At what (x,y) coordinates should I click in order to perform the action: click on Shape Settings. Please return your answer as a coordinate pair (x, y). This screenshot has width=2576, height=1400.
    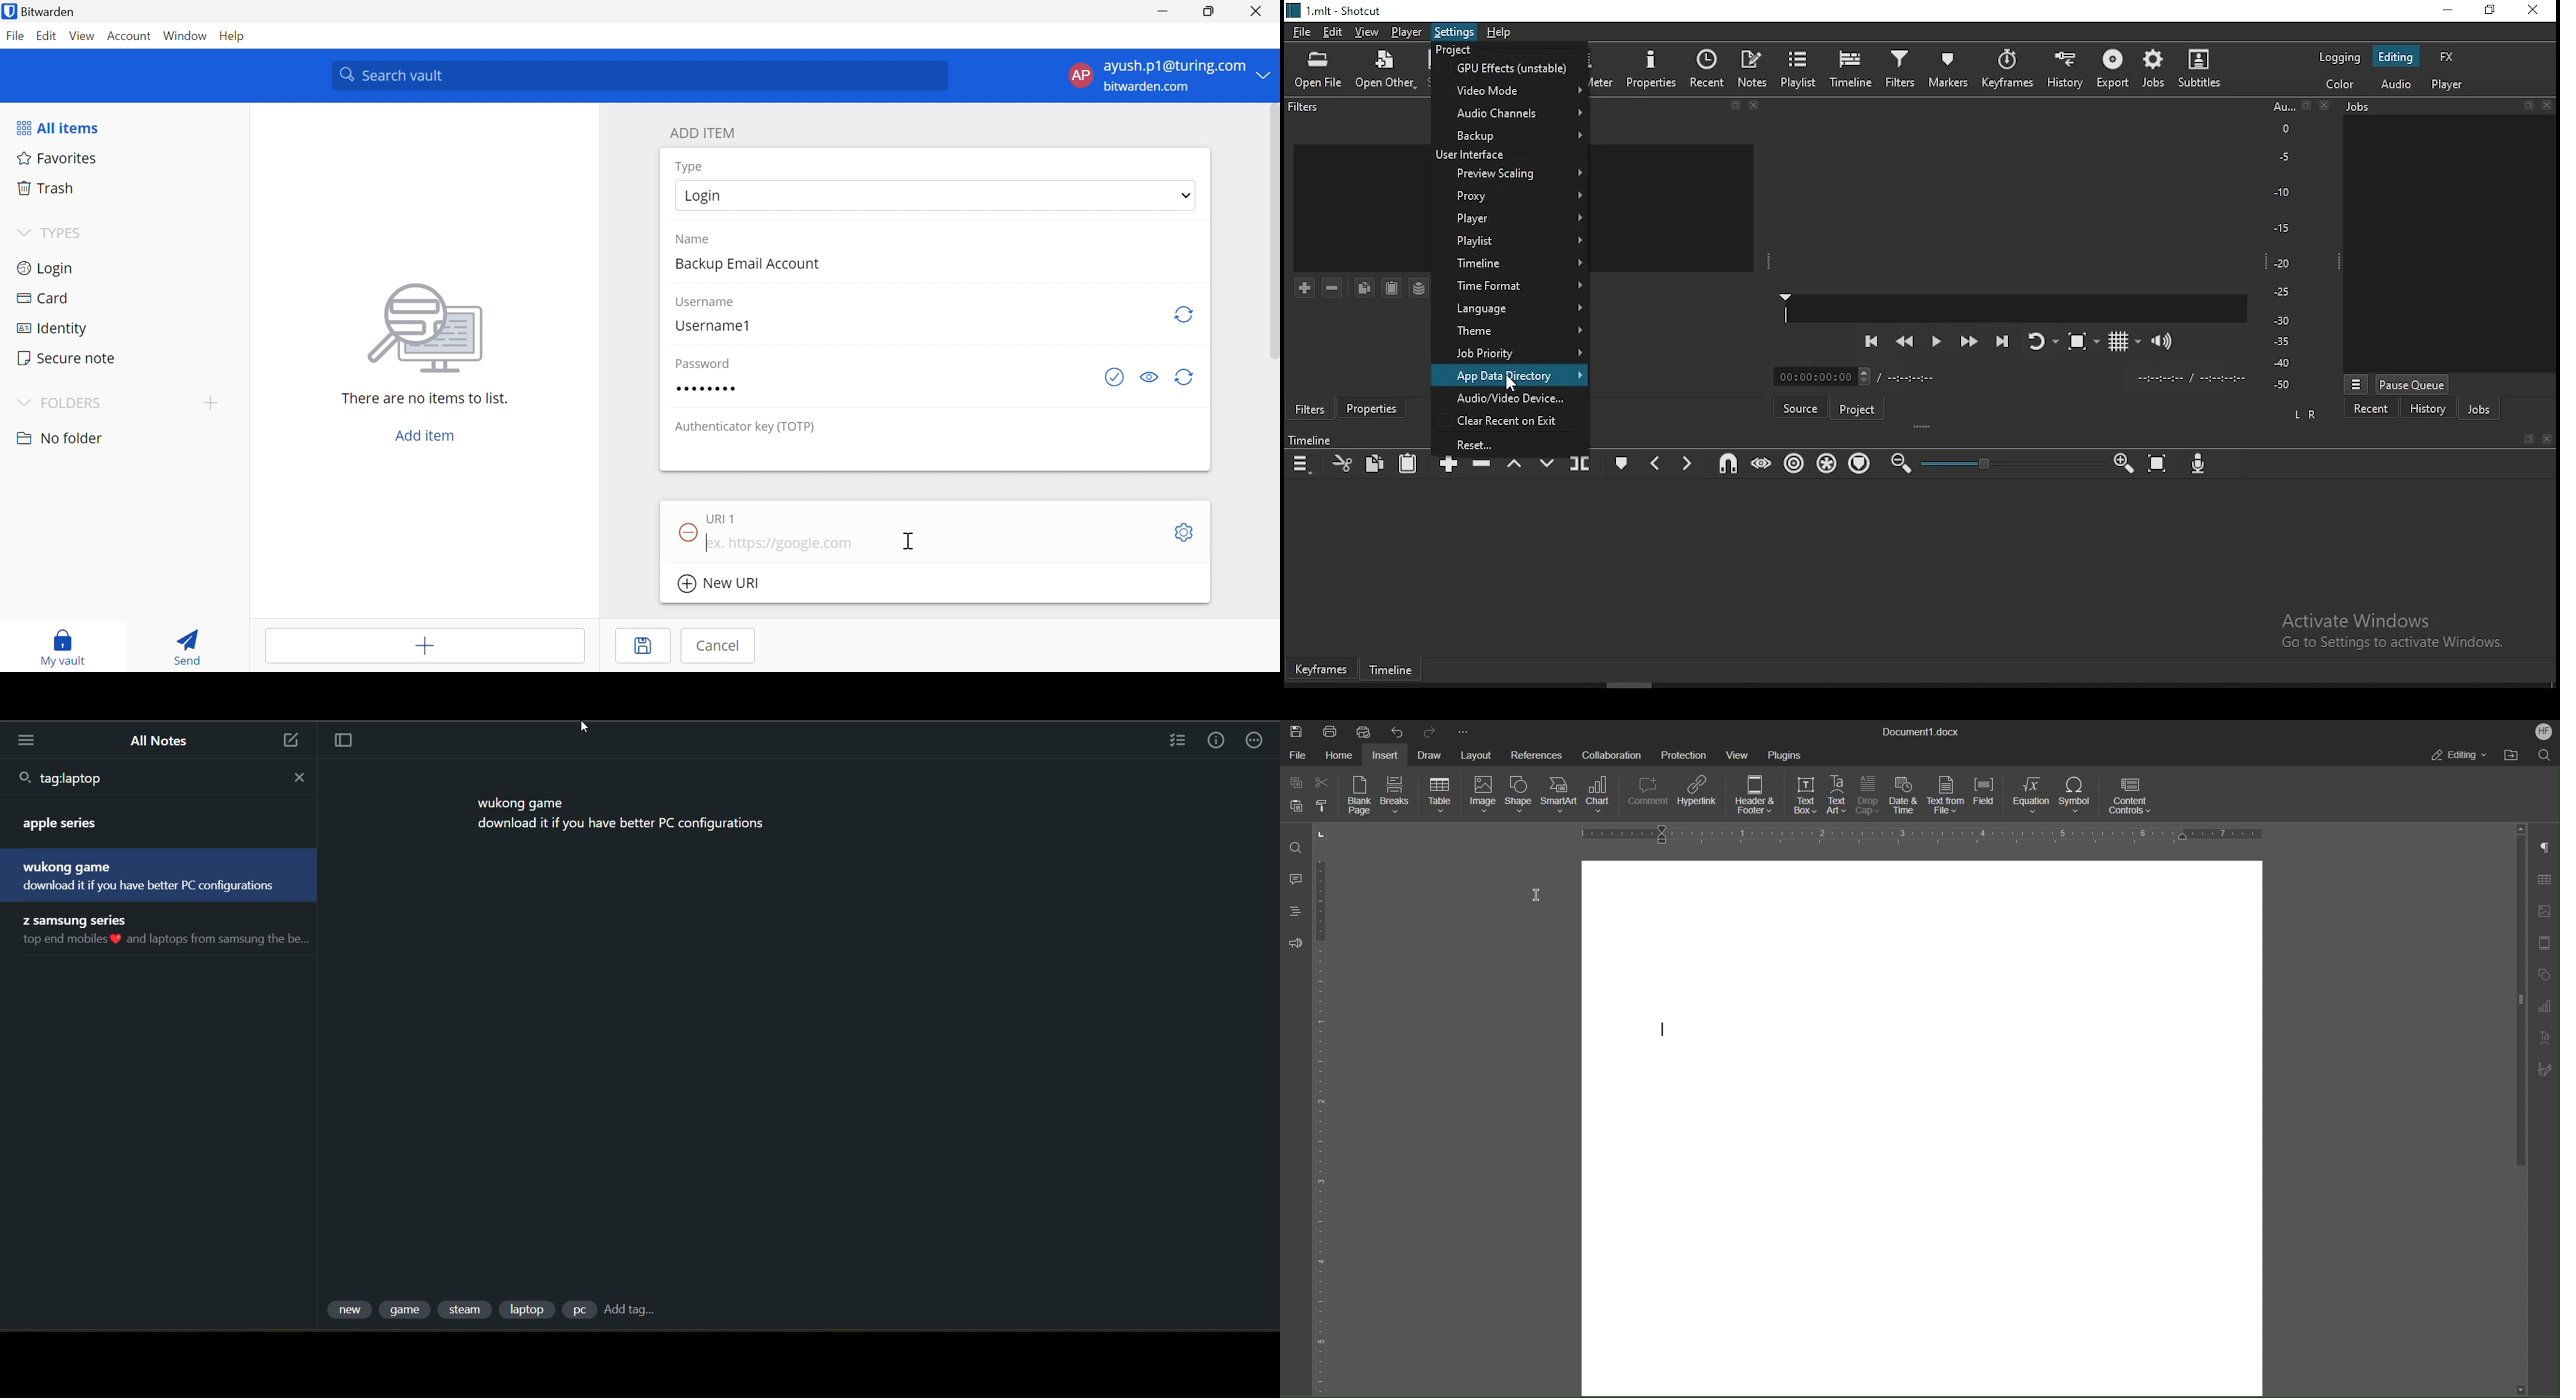
    Looking at the image, I should click on (2544, 976).